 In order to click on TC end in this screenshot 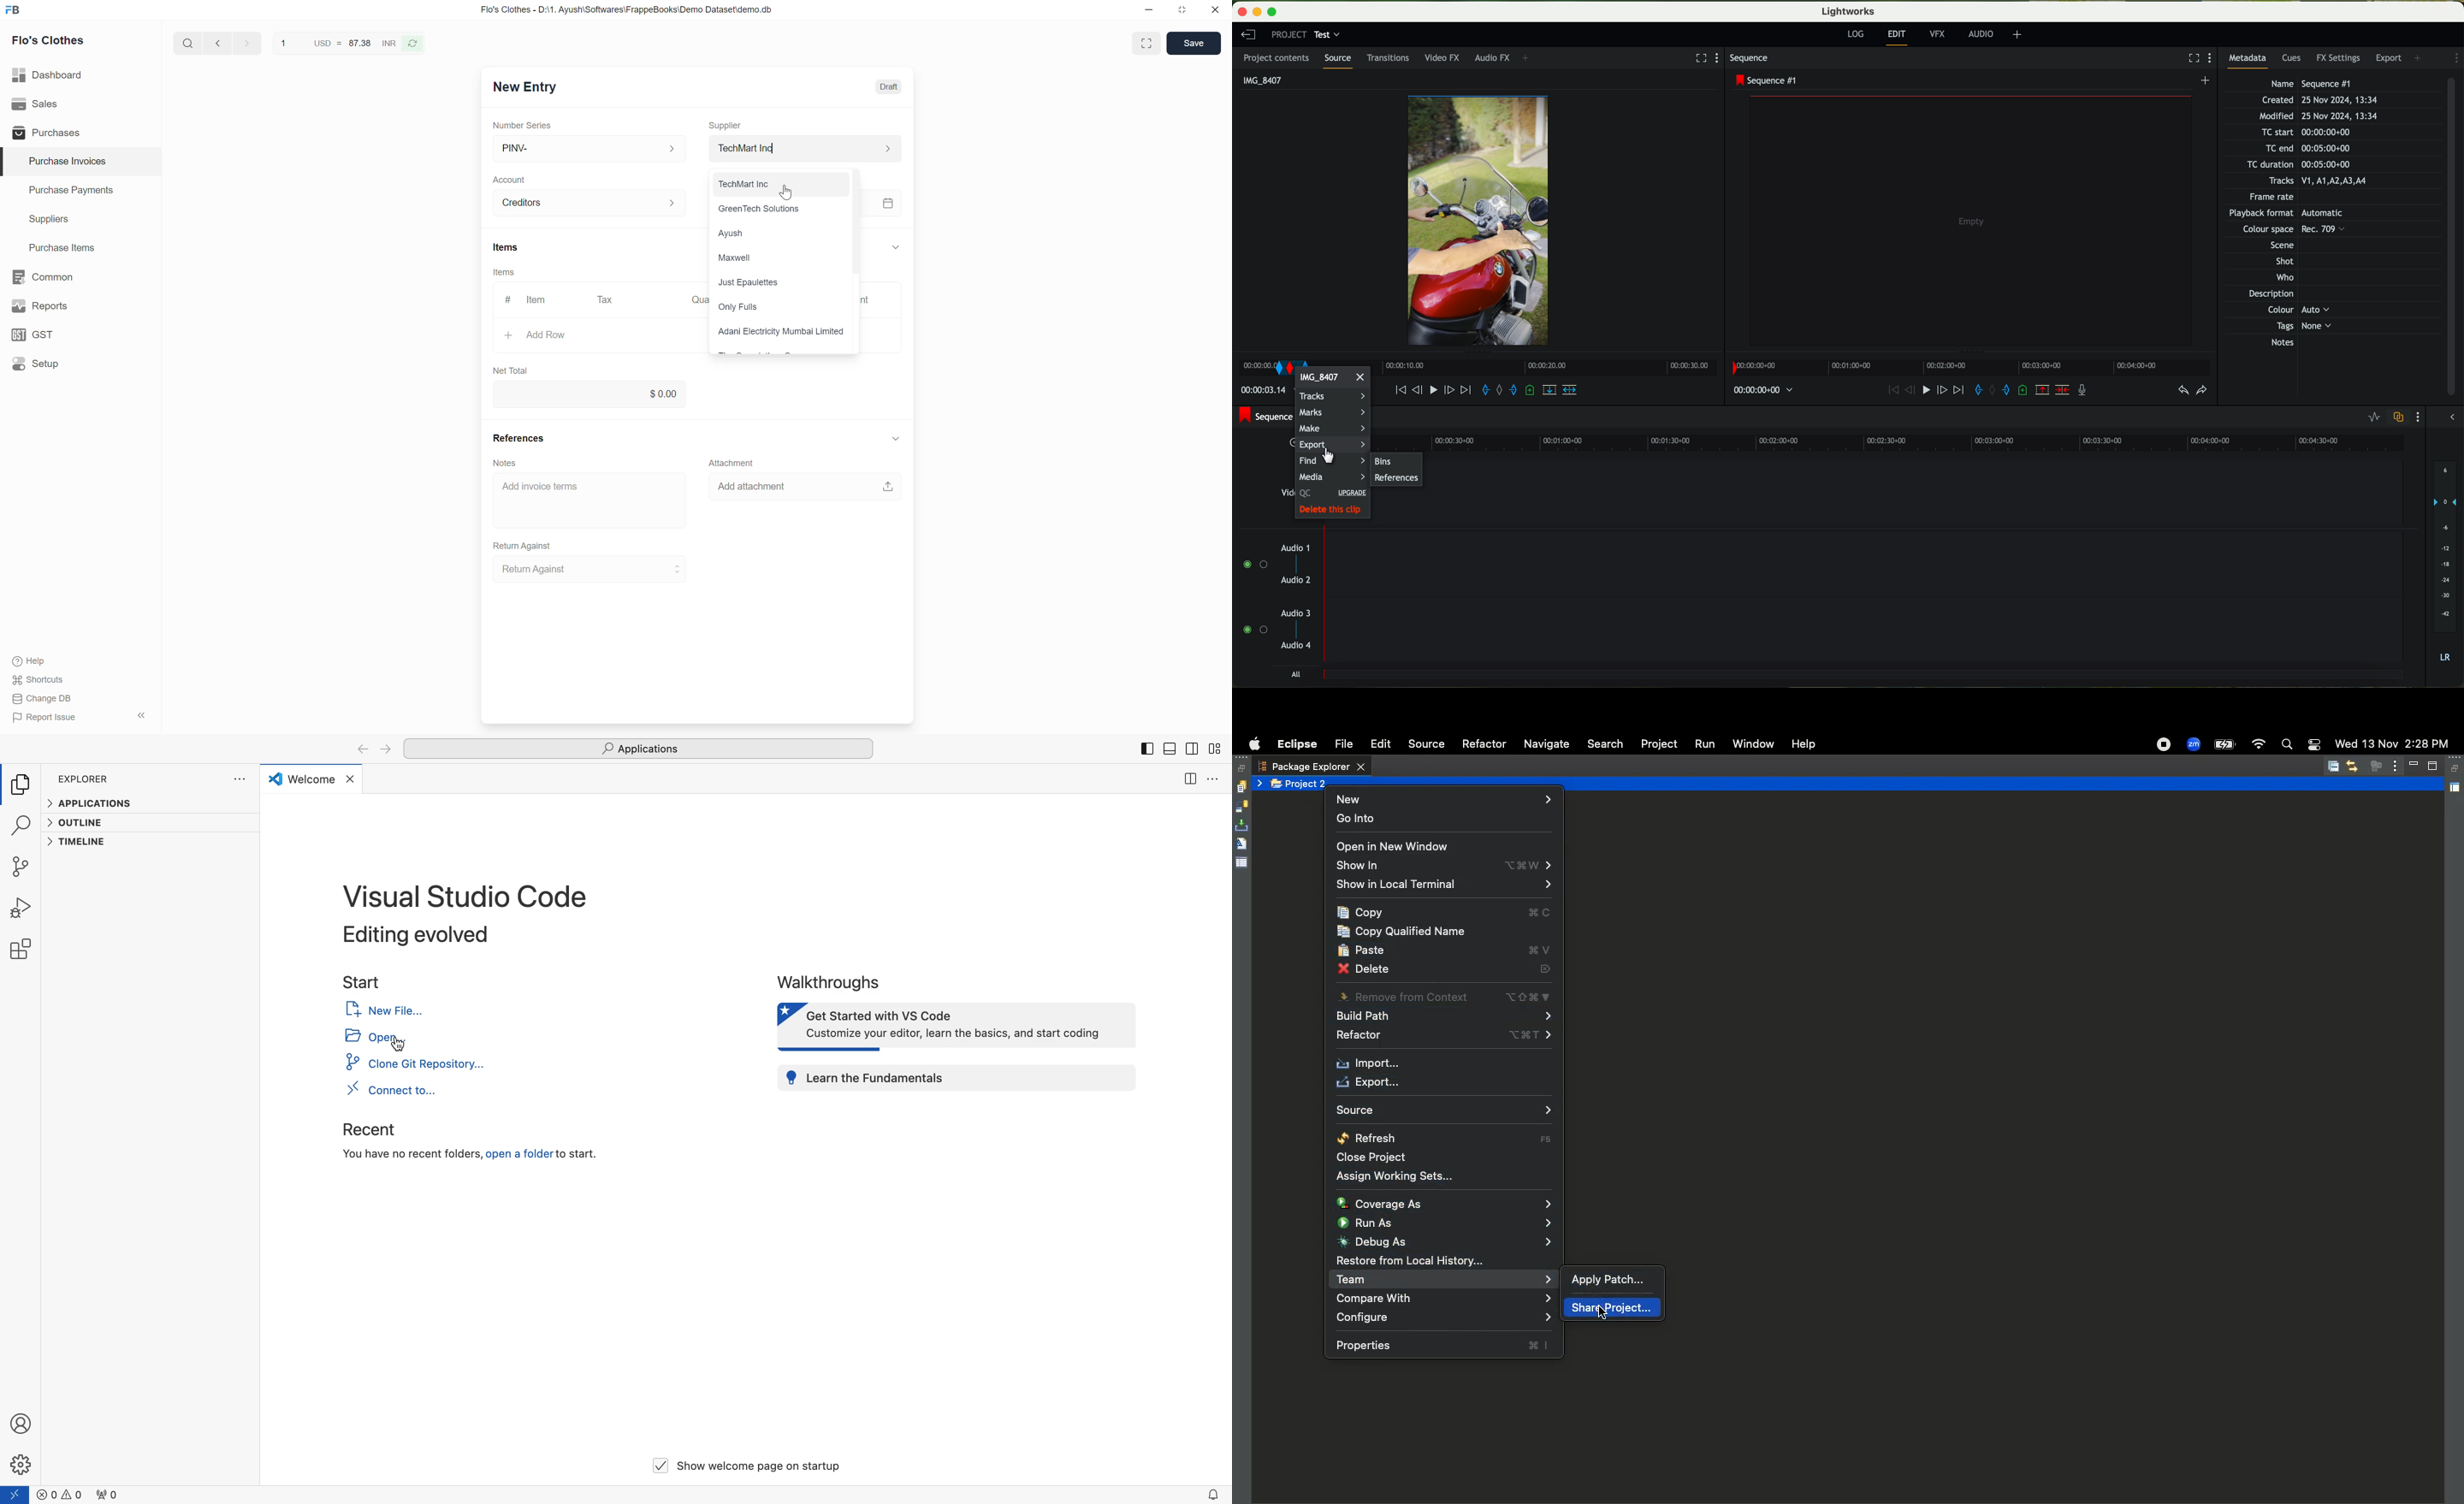, I will do `click(2320, 149)`.